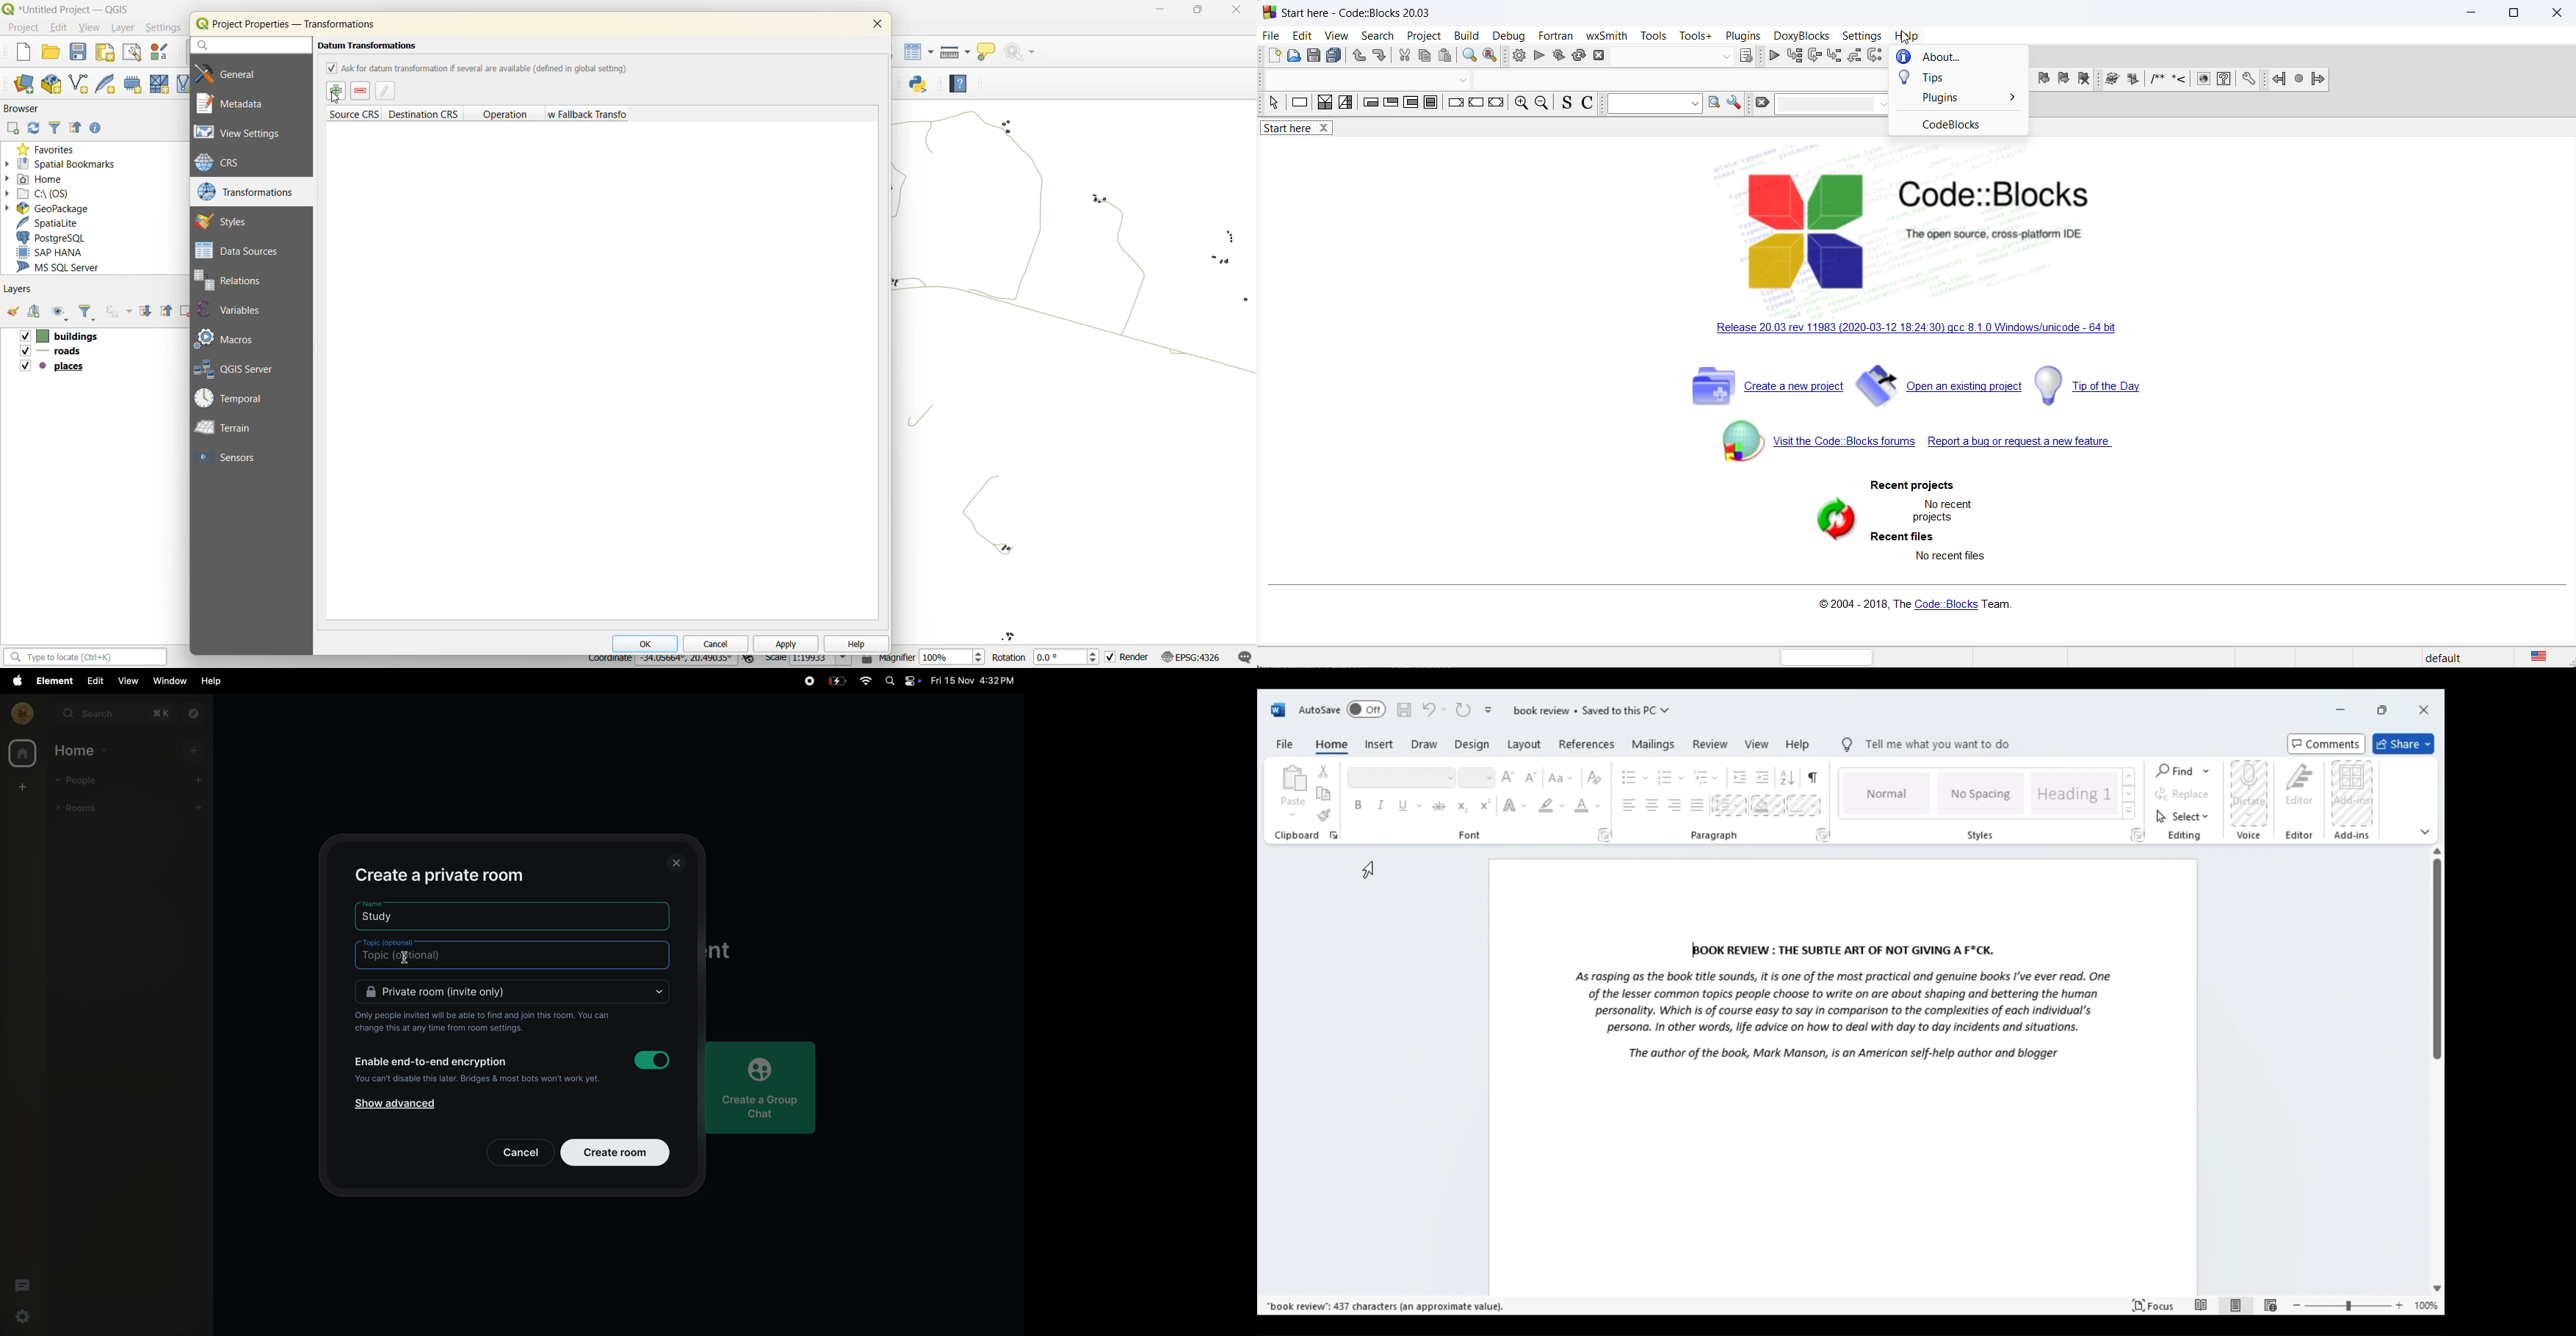  Describe the element at coordinates (646, 642) in the screenshot. I see `ok` at that location.